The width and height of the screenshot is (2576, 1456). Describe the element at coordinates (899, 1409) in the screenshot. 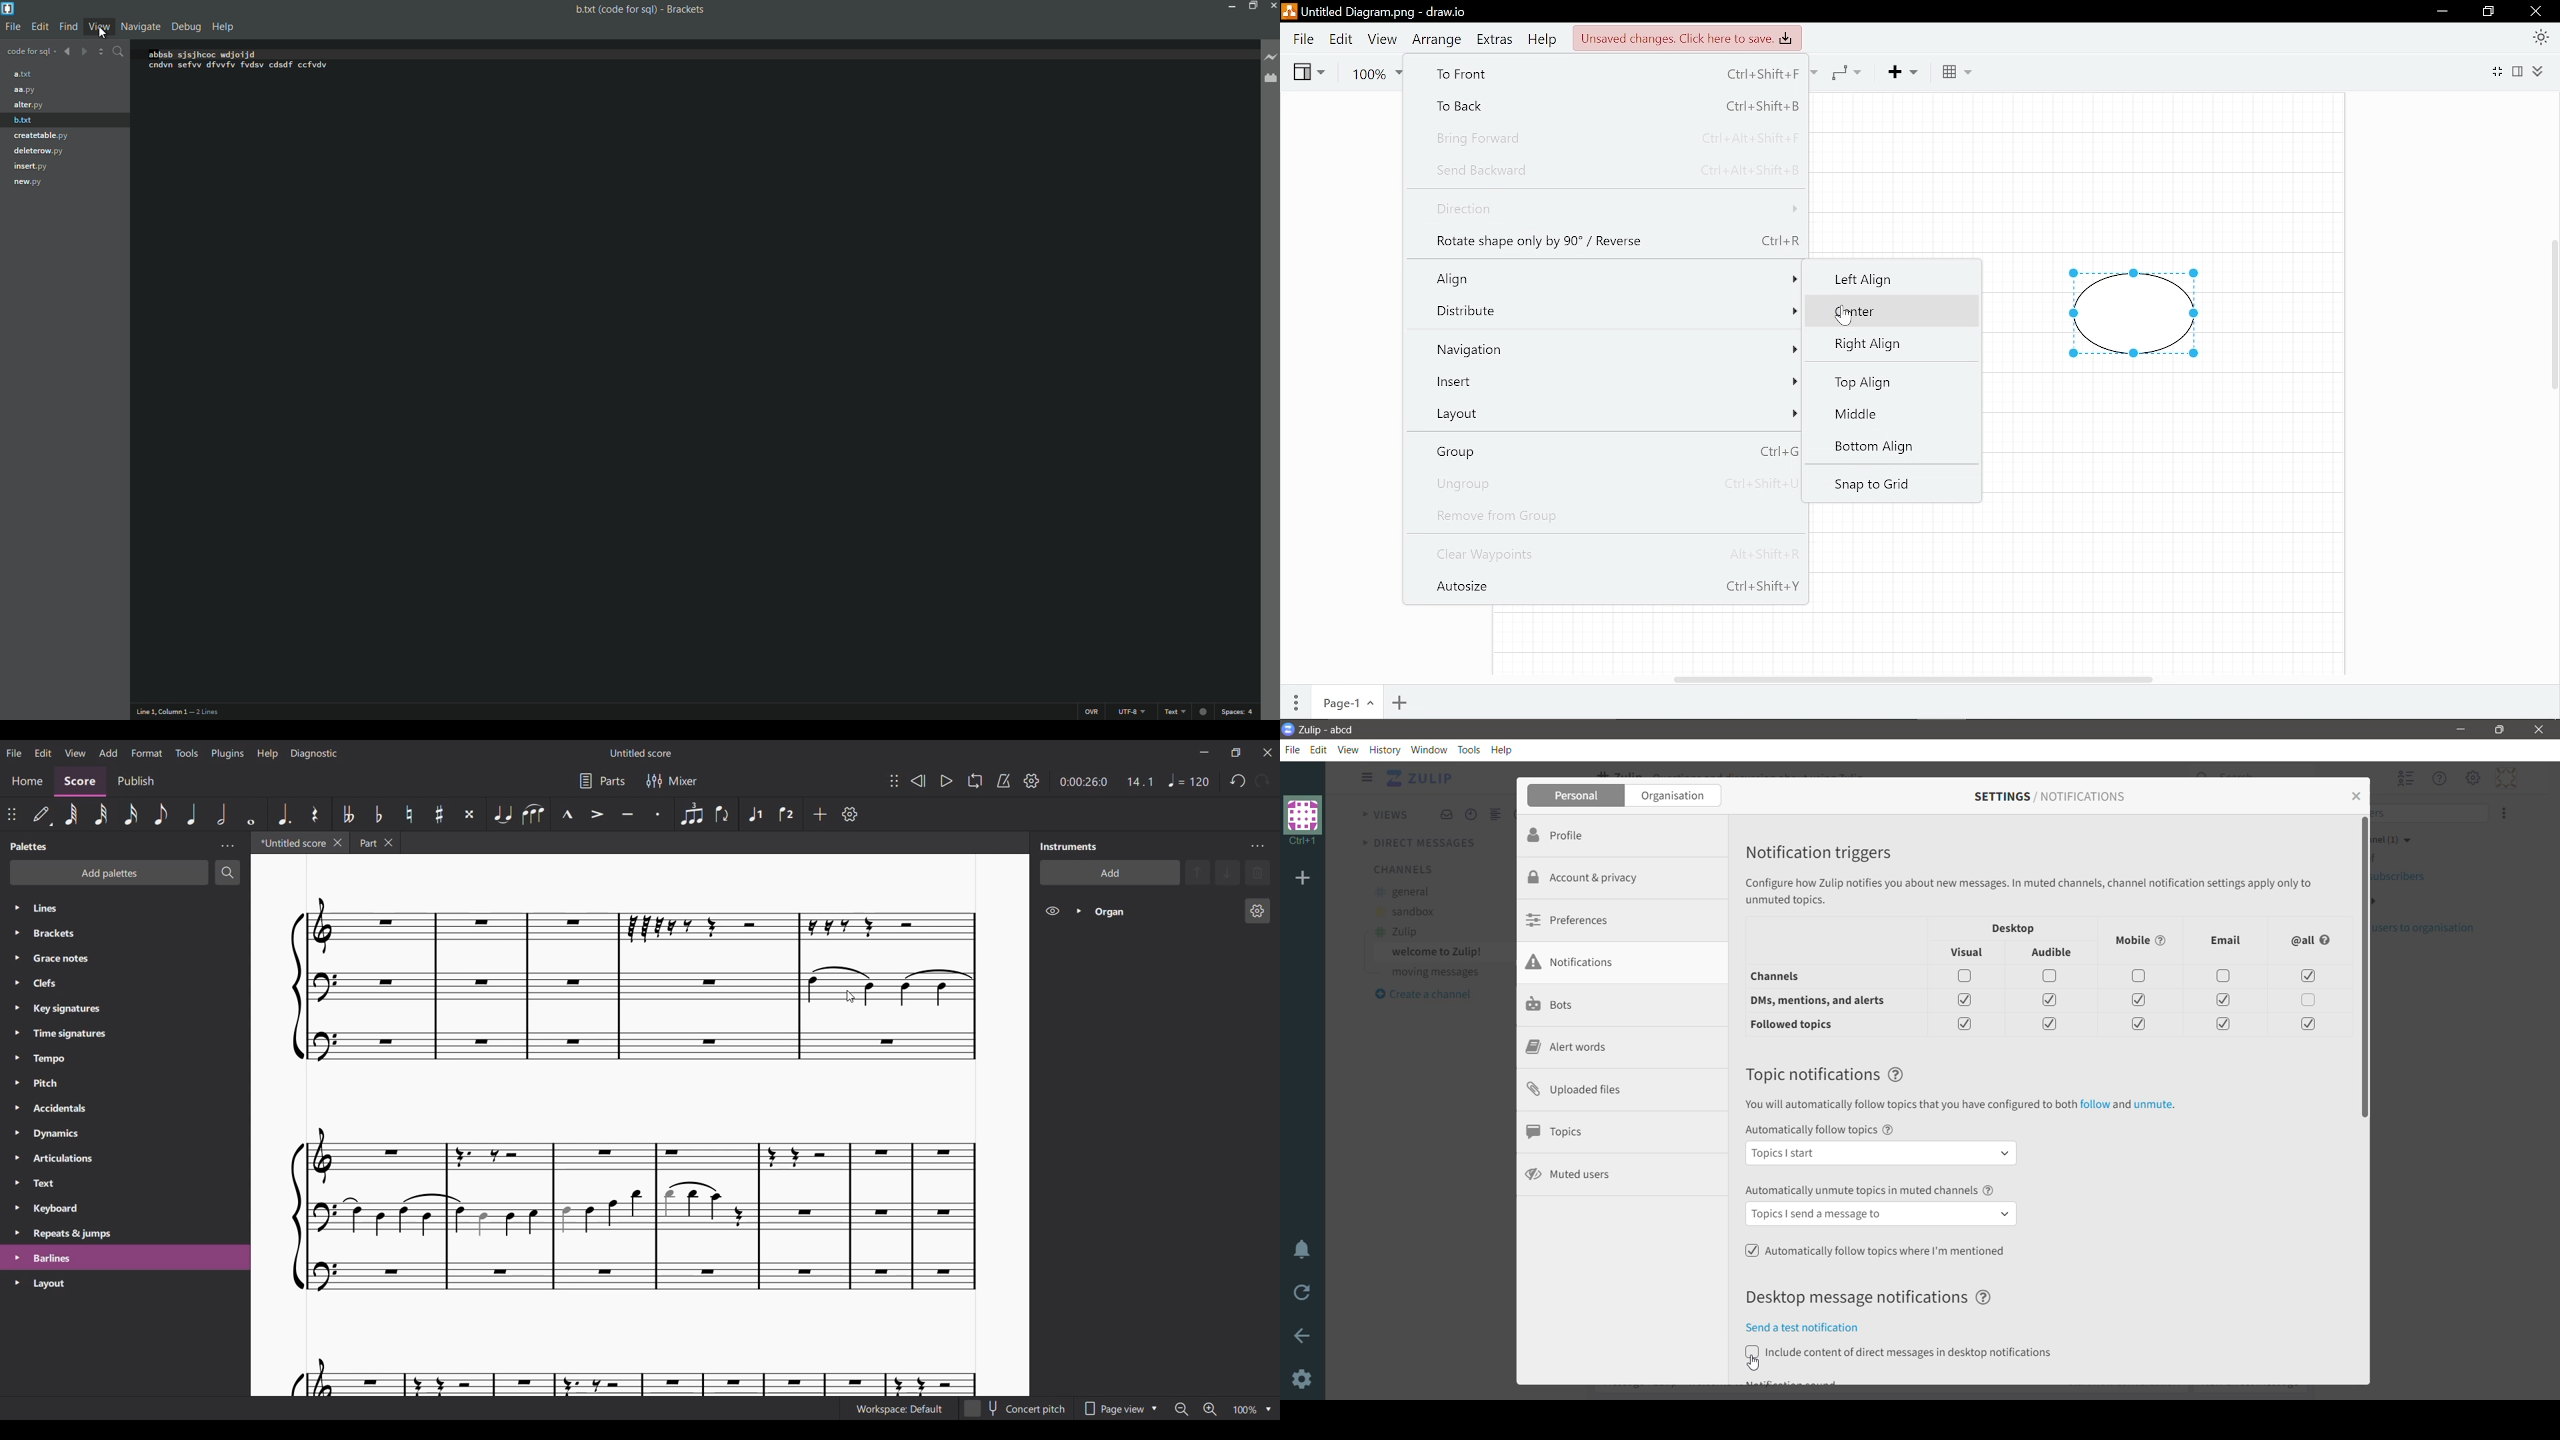

I see `Current workspace settings` at that location.